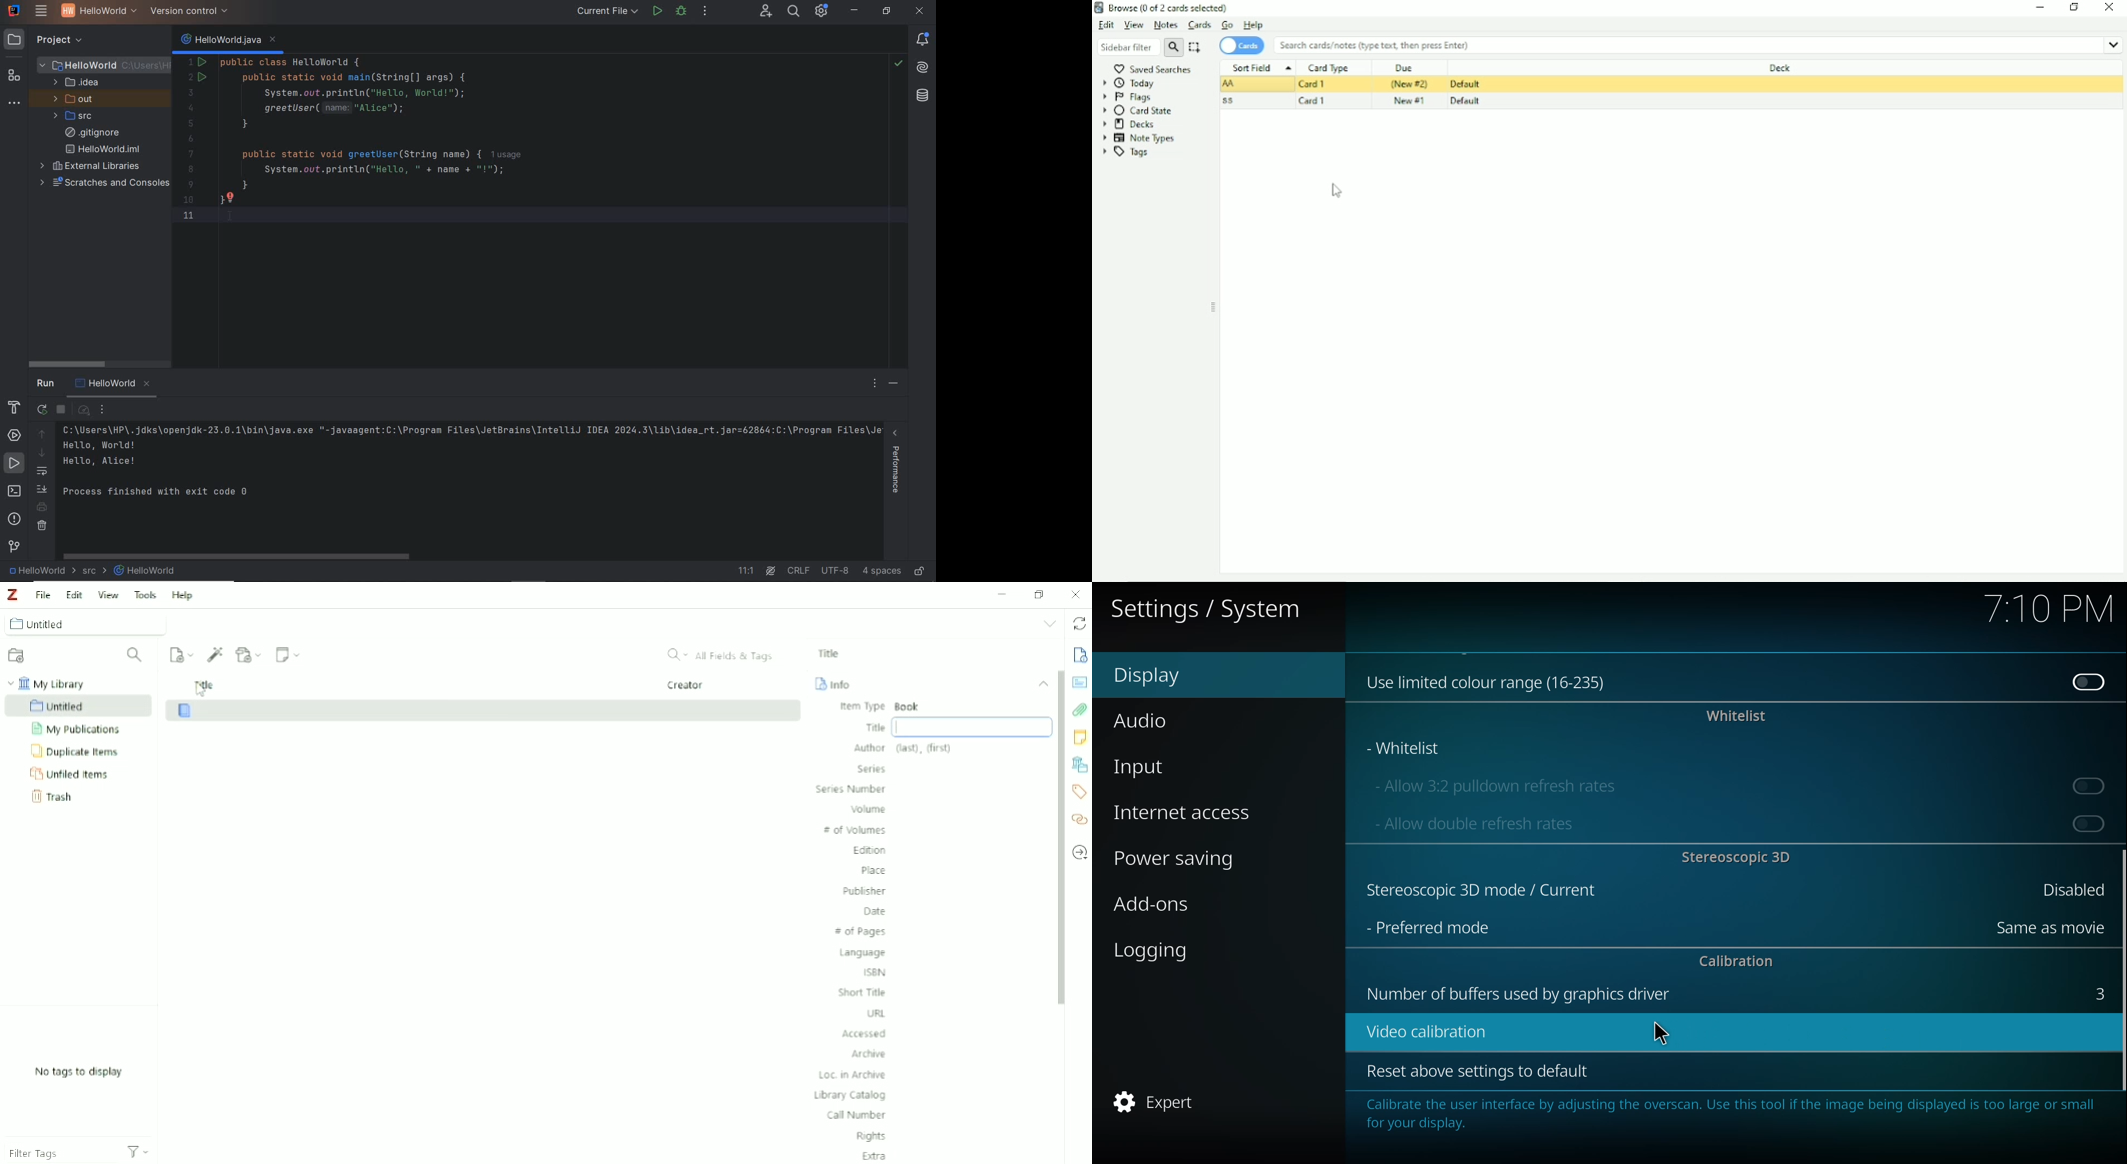 Image resolution: width=2128 pixels, height=1176 pixels. I want to click on disabled, so click(2067, 889).